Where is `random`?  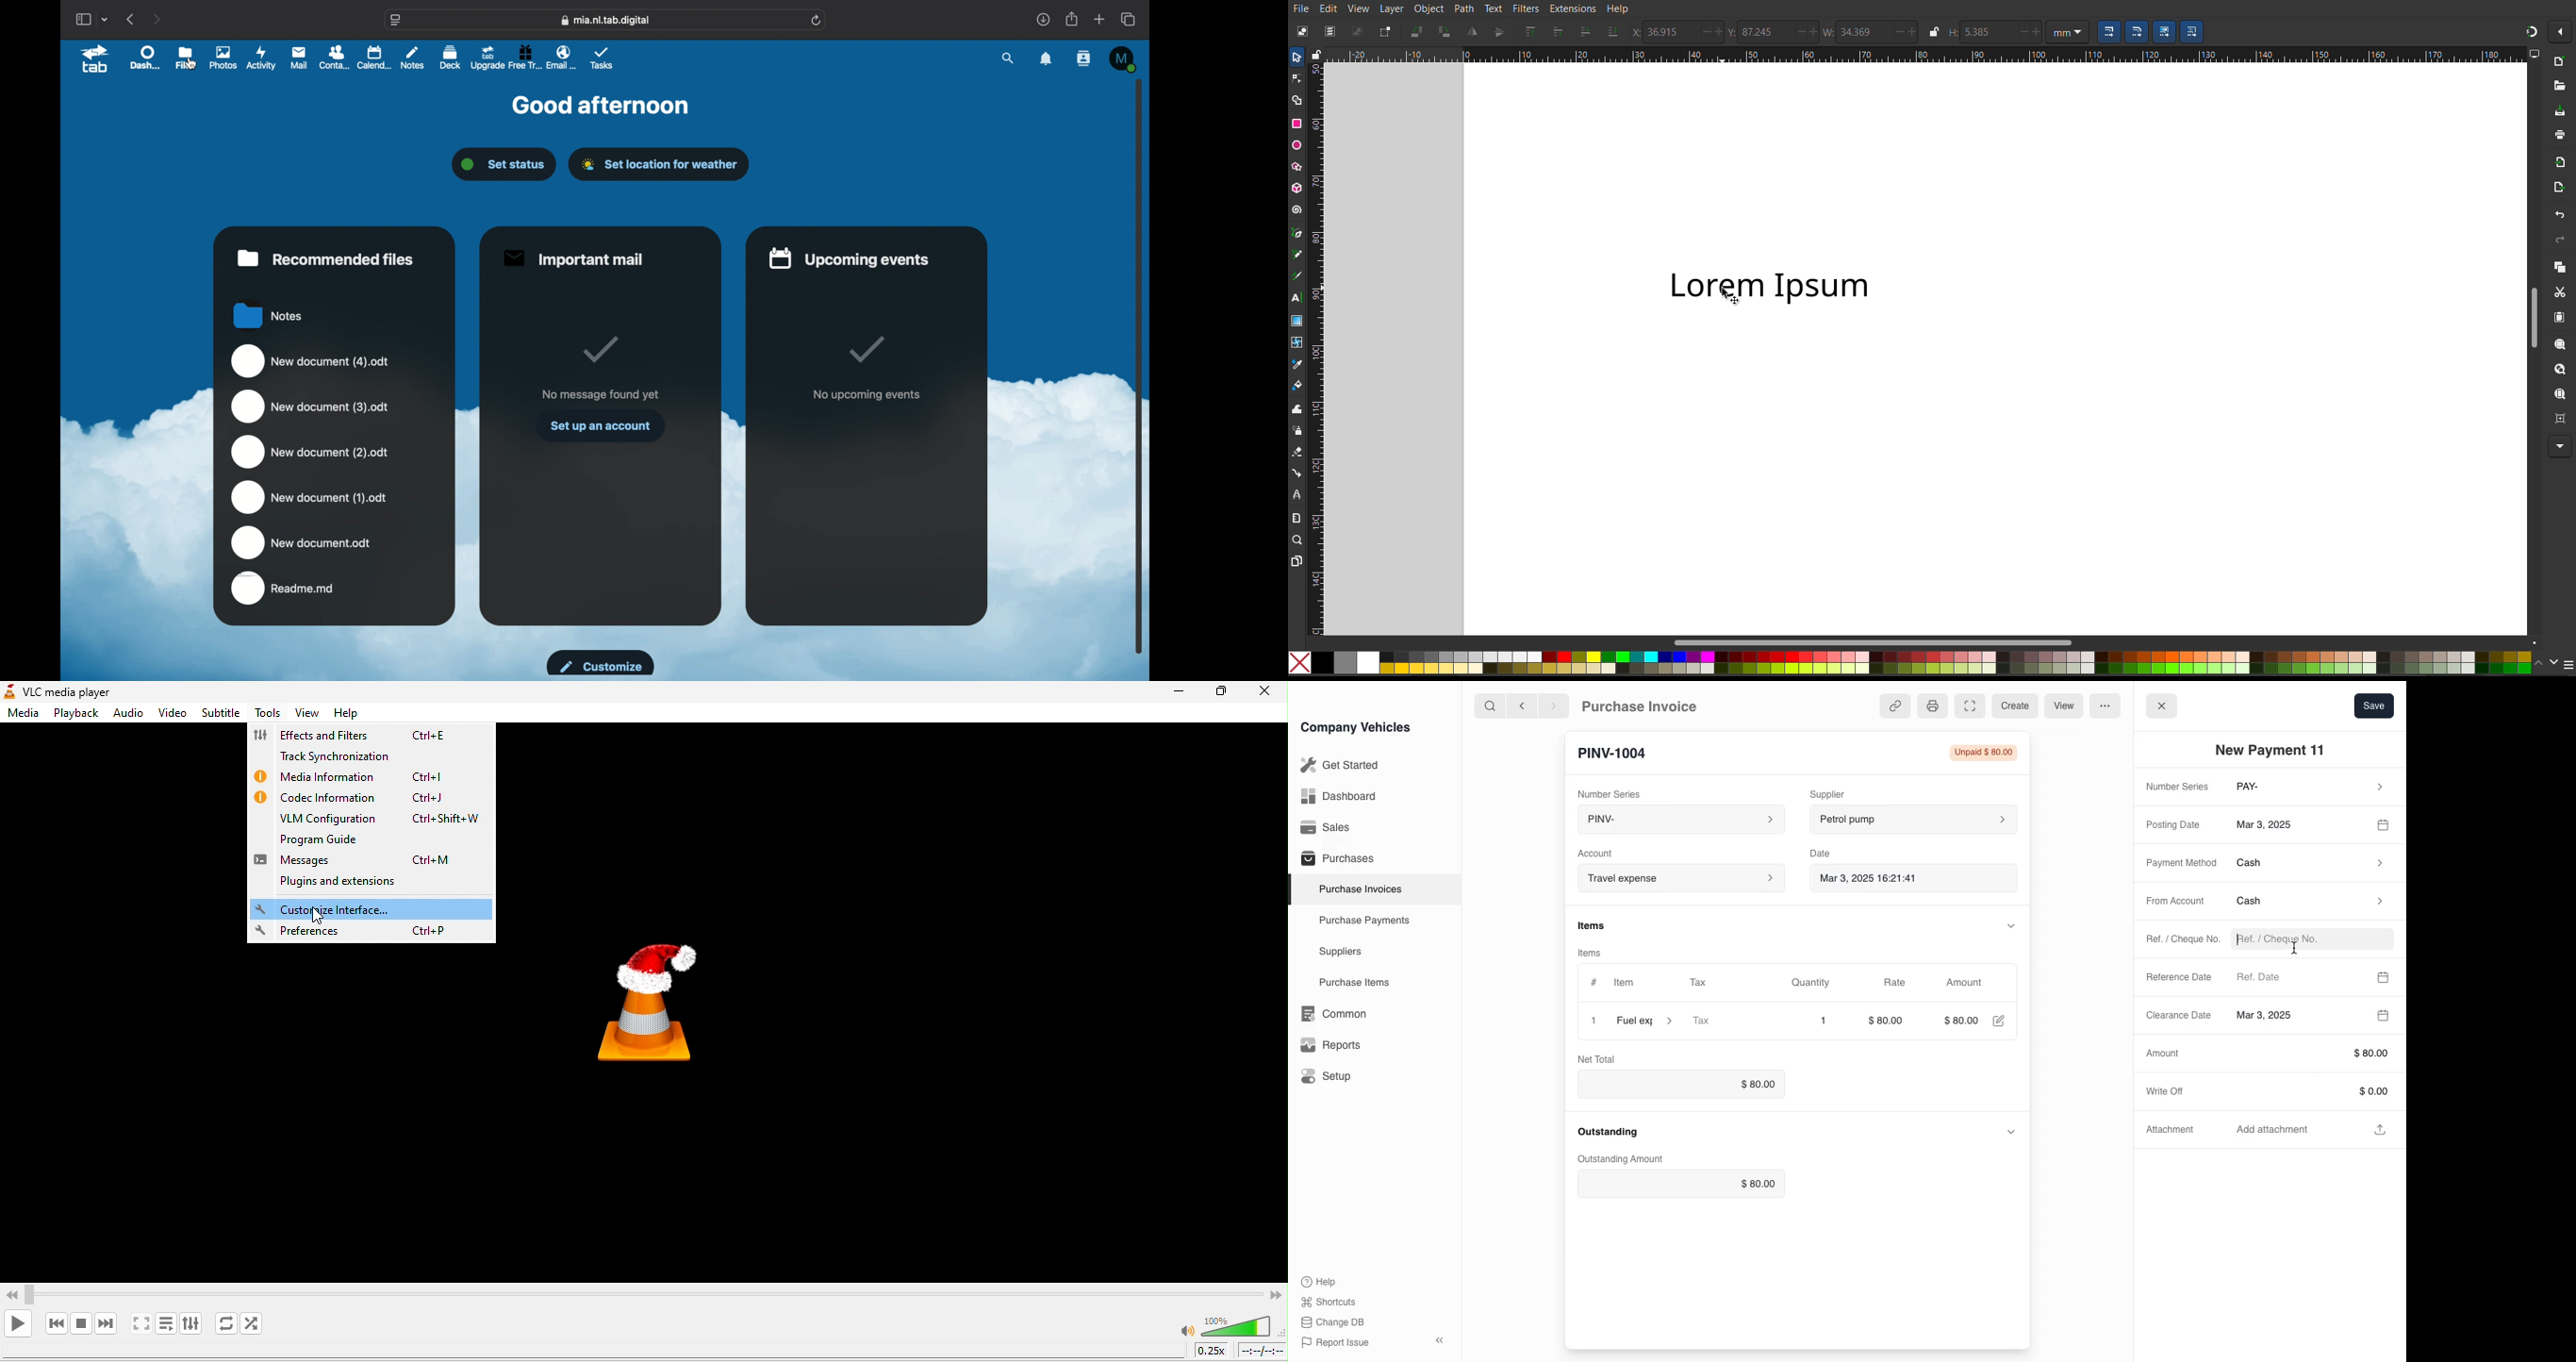 random is located at coordinates (258, 1325).